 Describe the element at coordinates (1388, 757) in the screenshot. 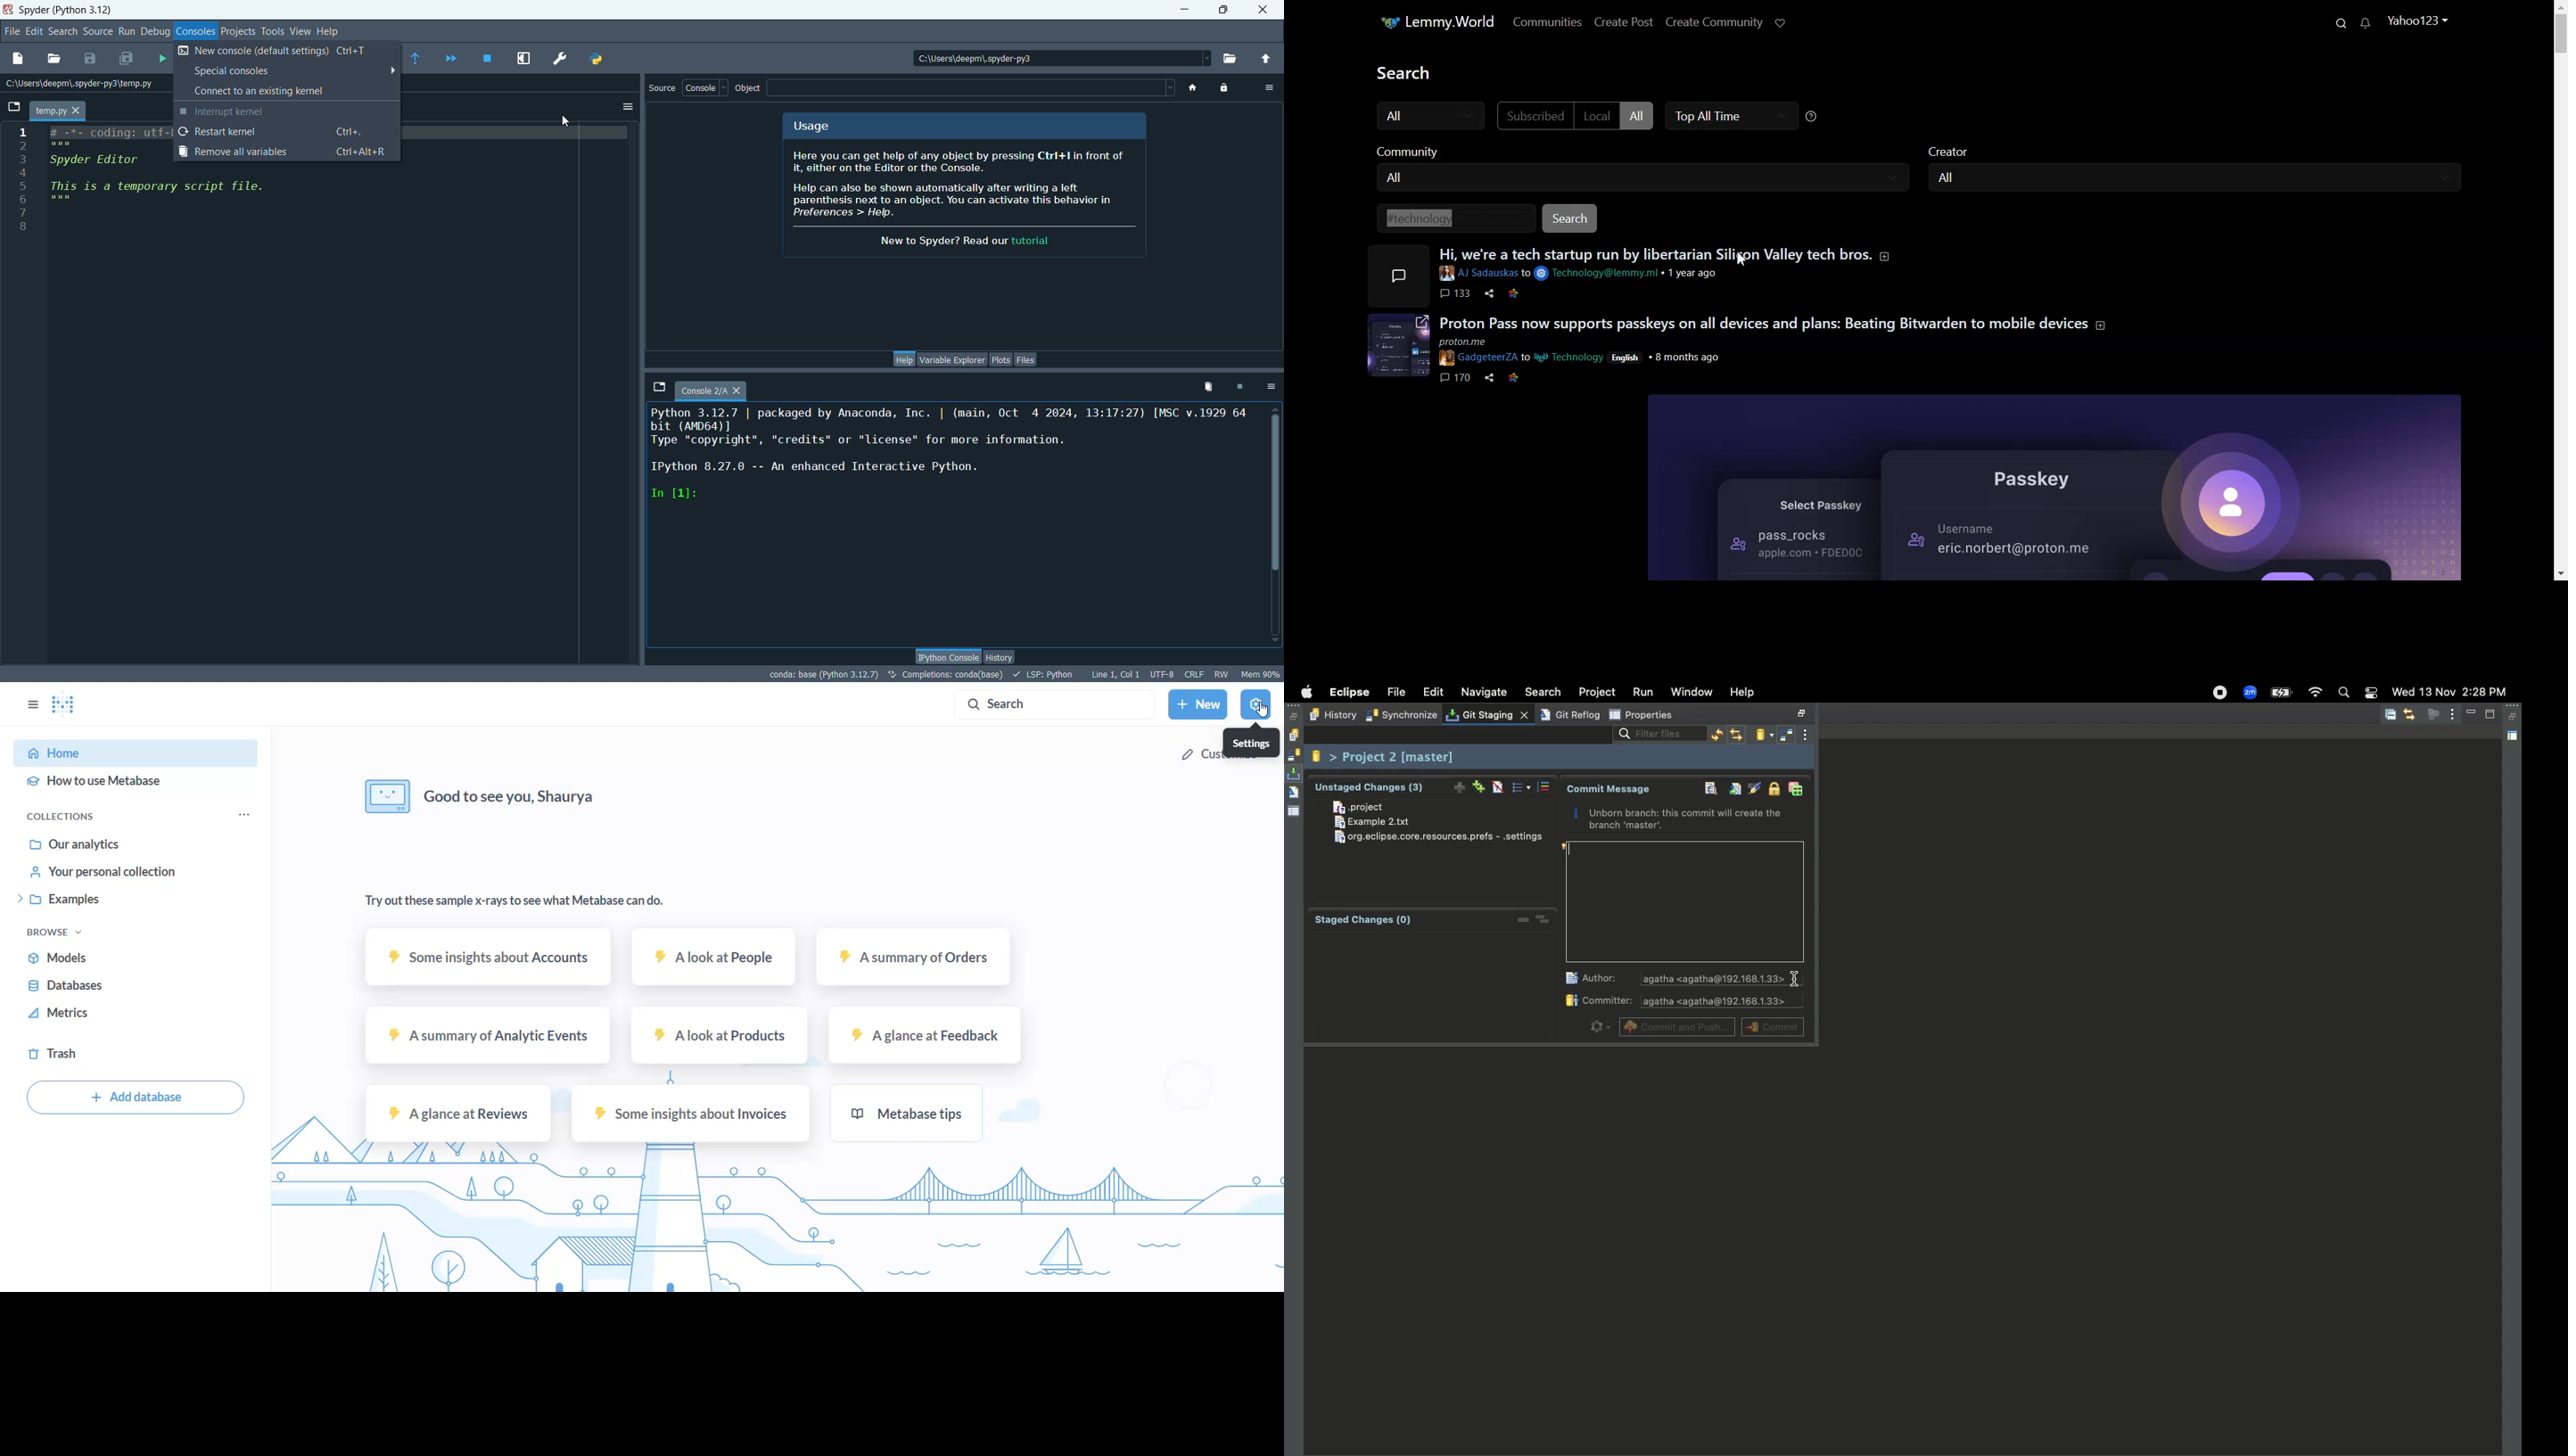

I see `Project 2 (master)` at that location.